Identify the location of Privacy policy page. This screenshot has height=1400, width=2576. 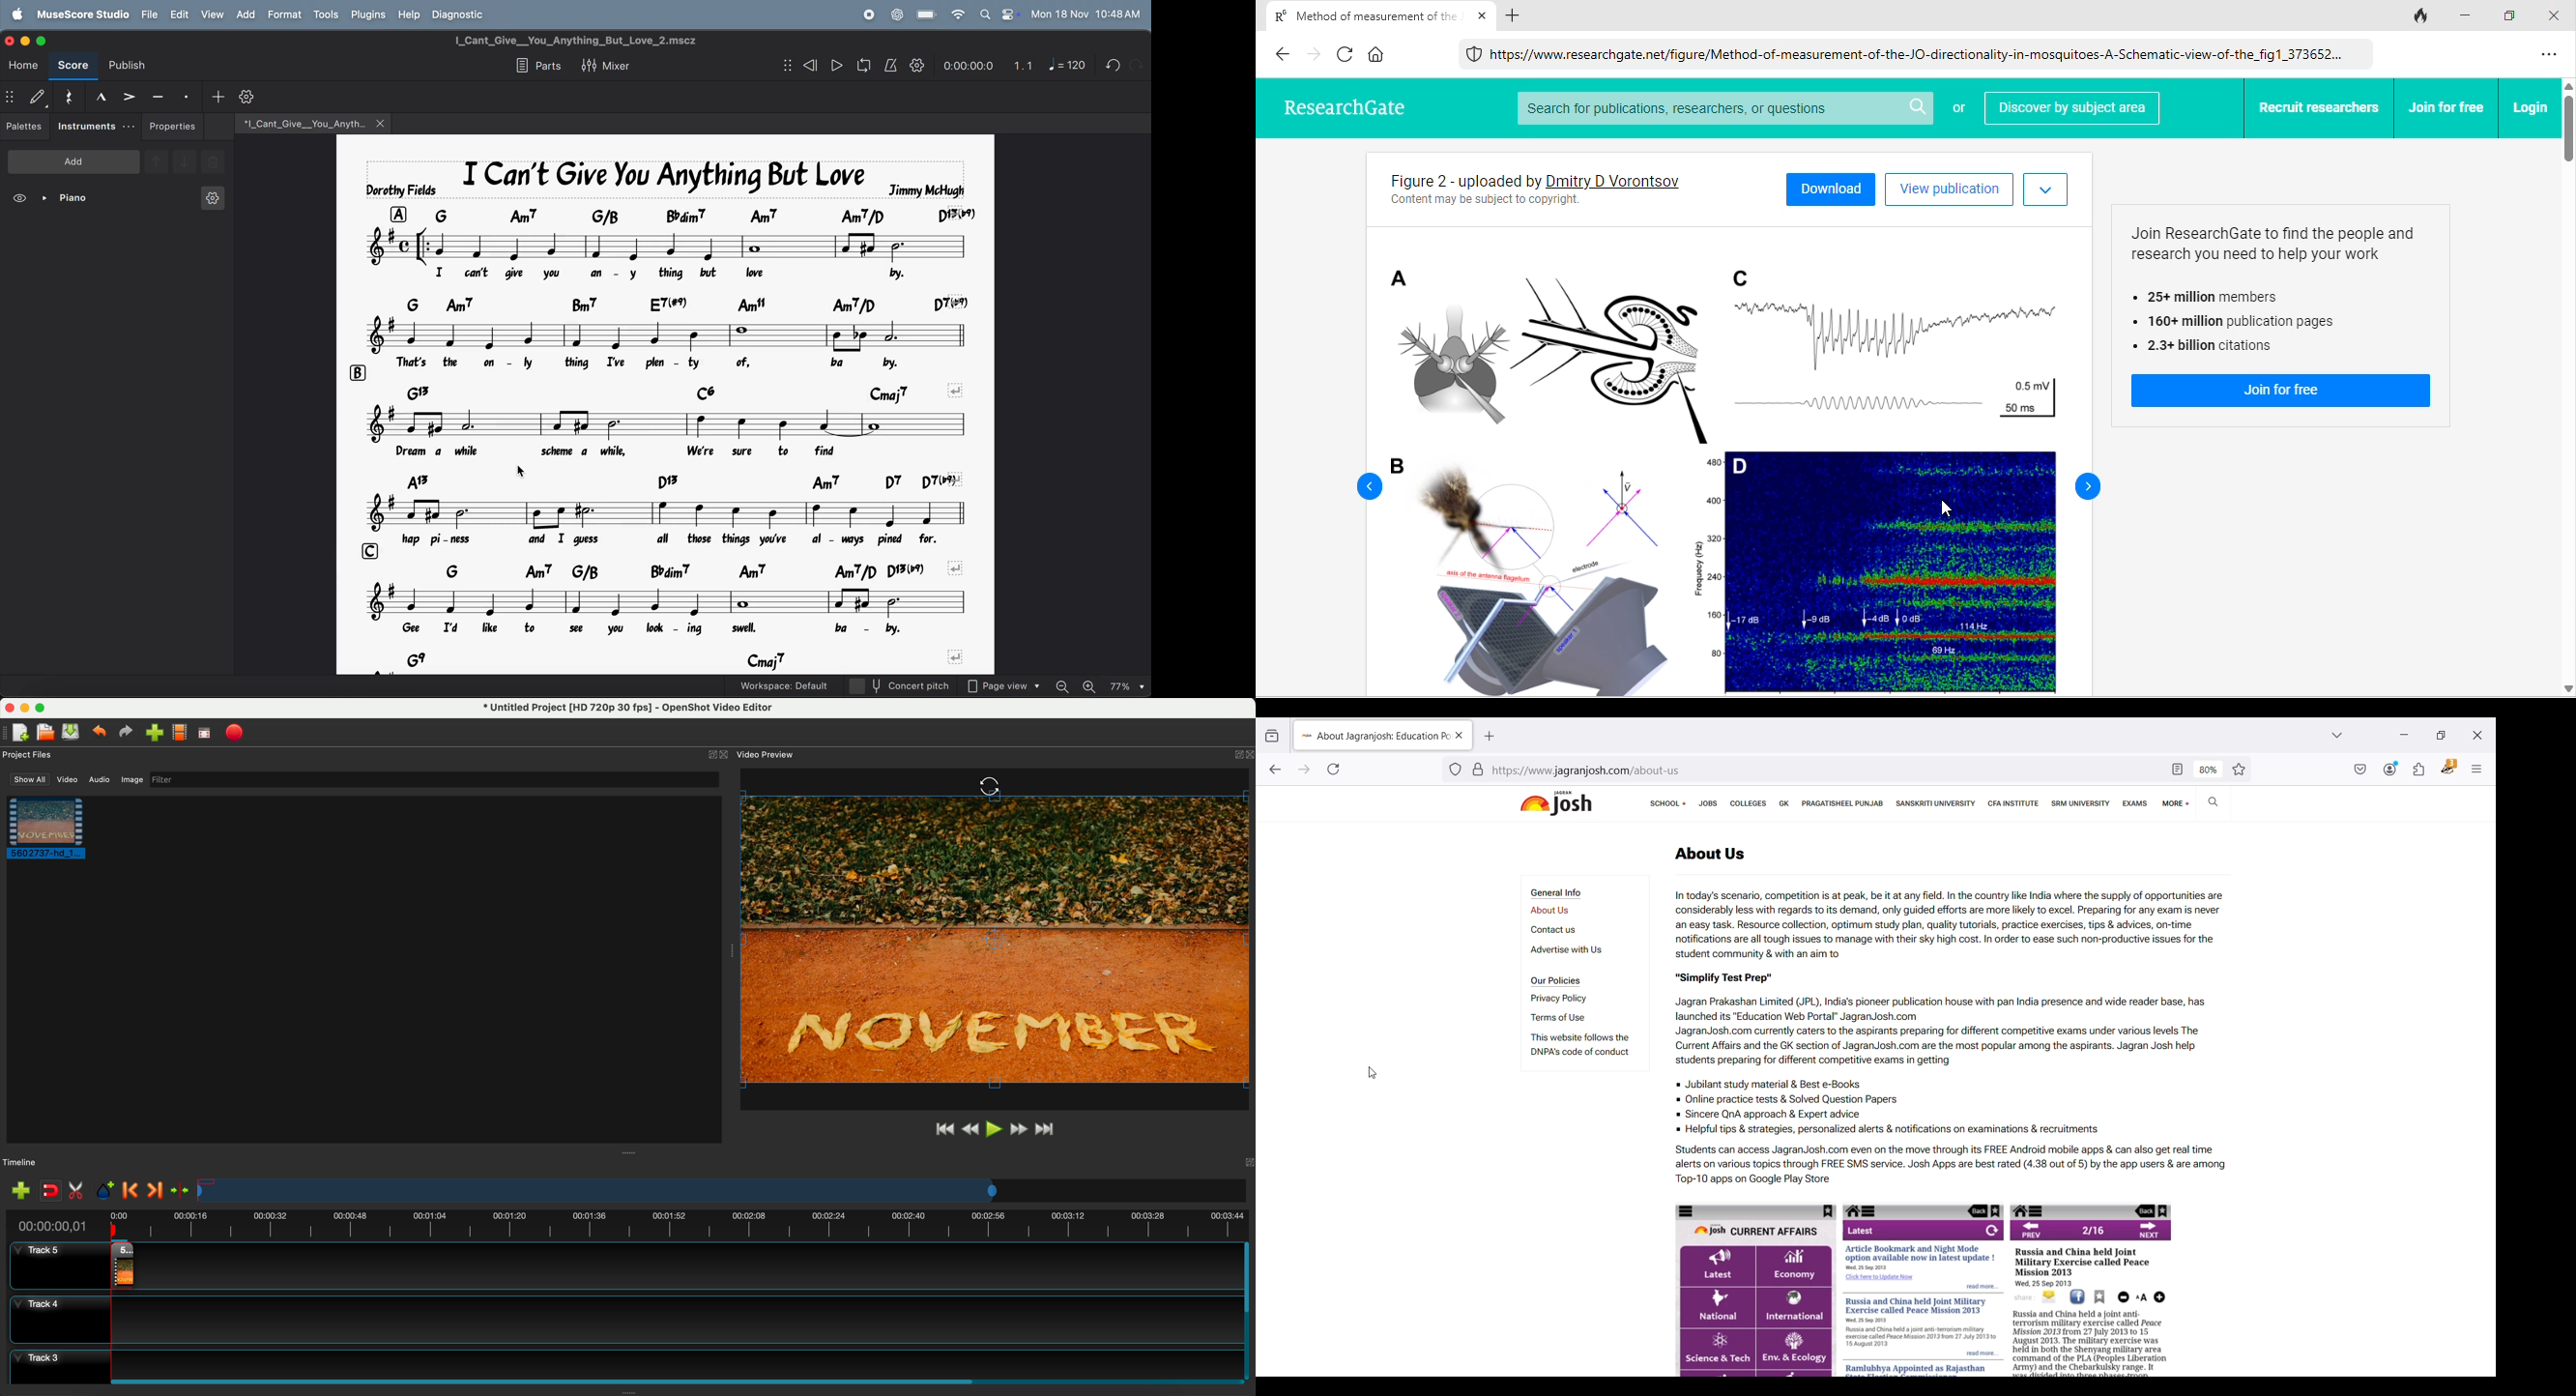
(1559, 999).